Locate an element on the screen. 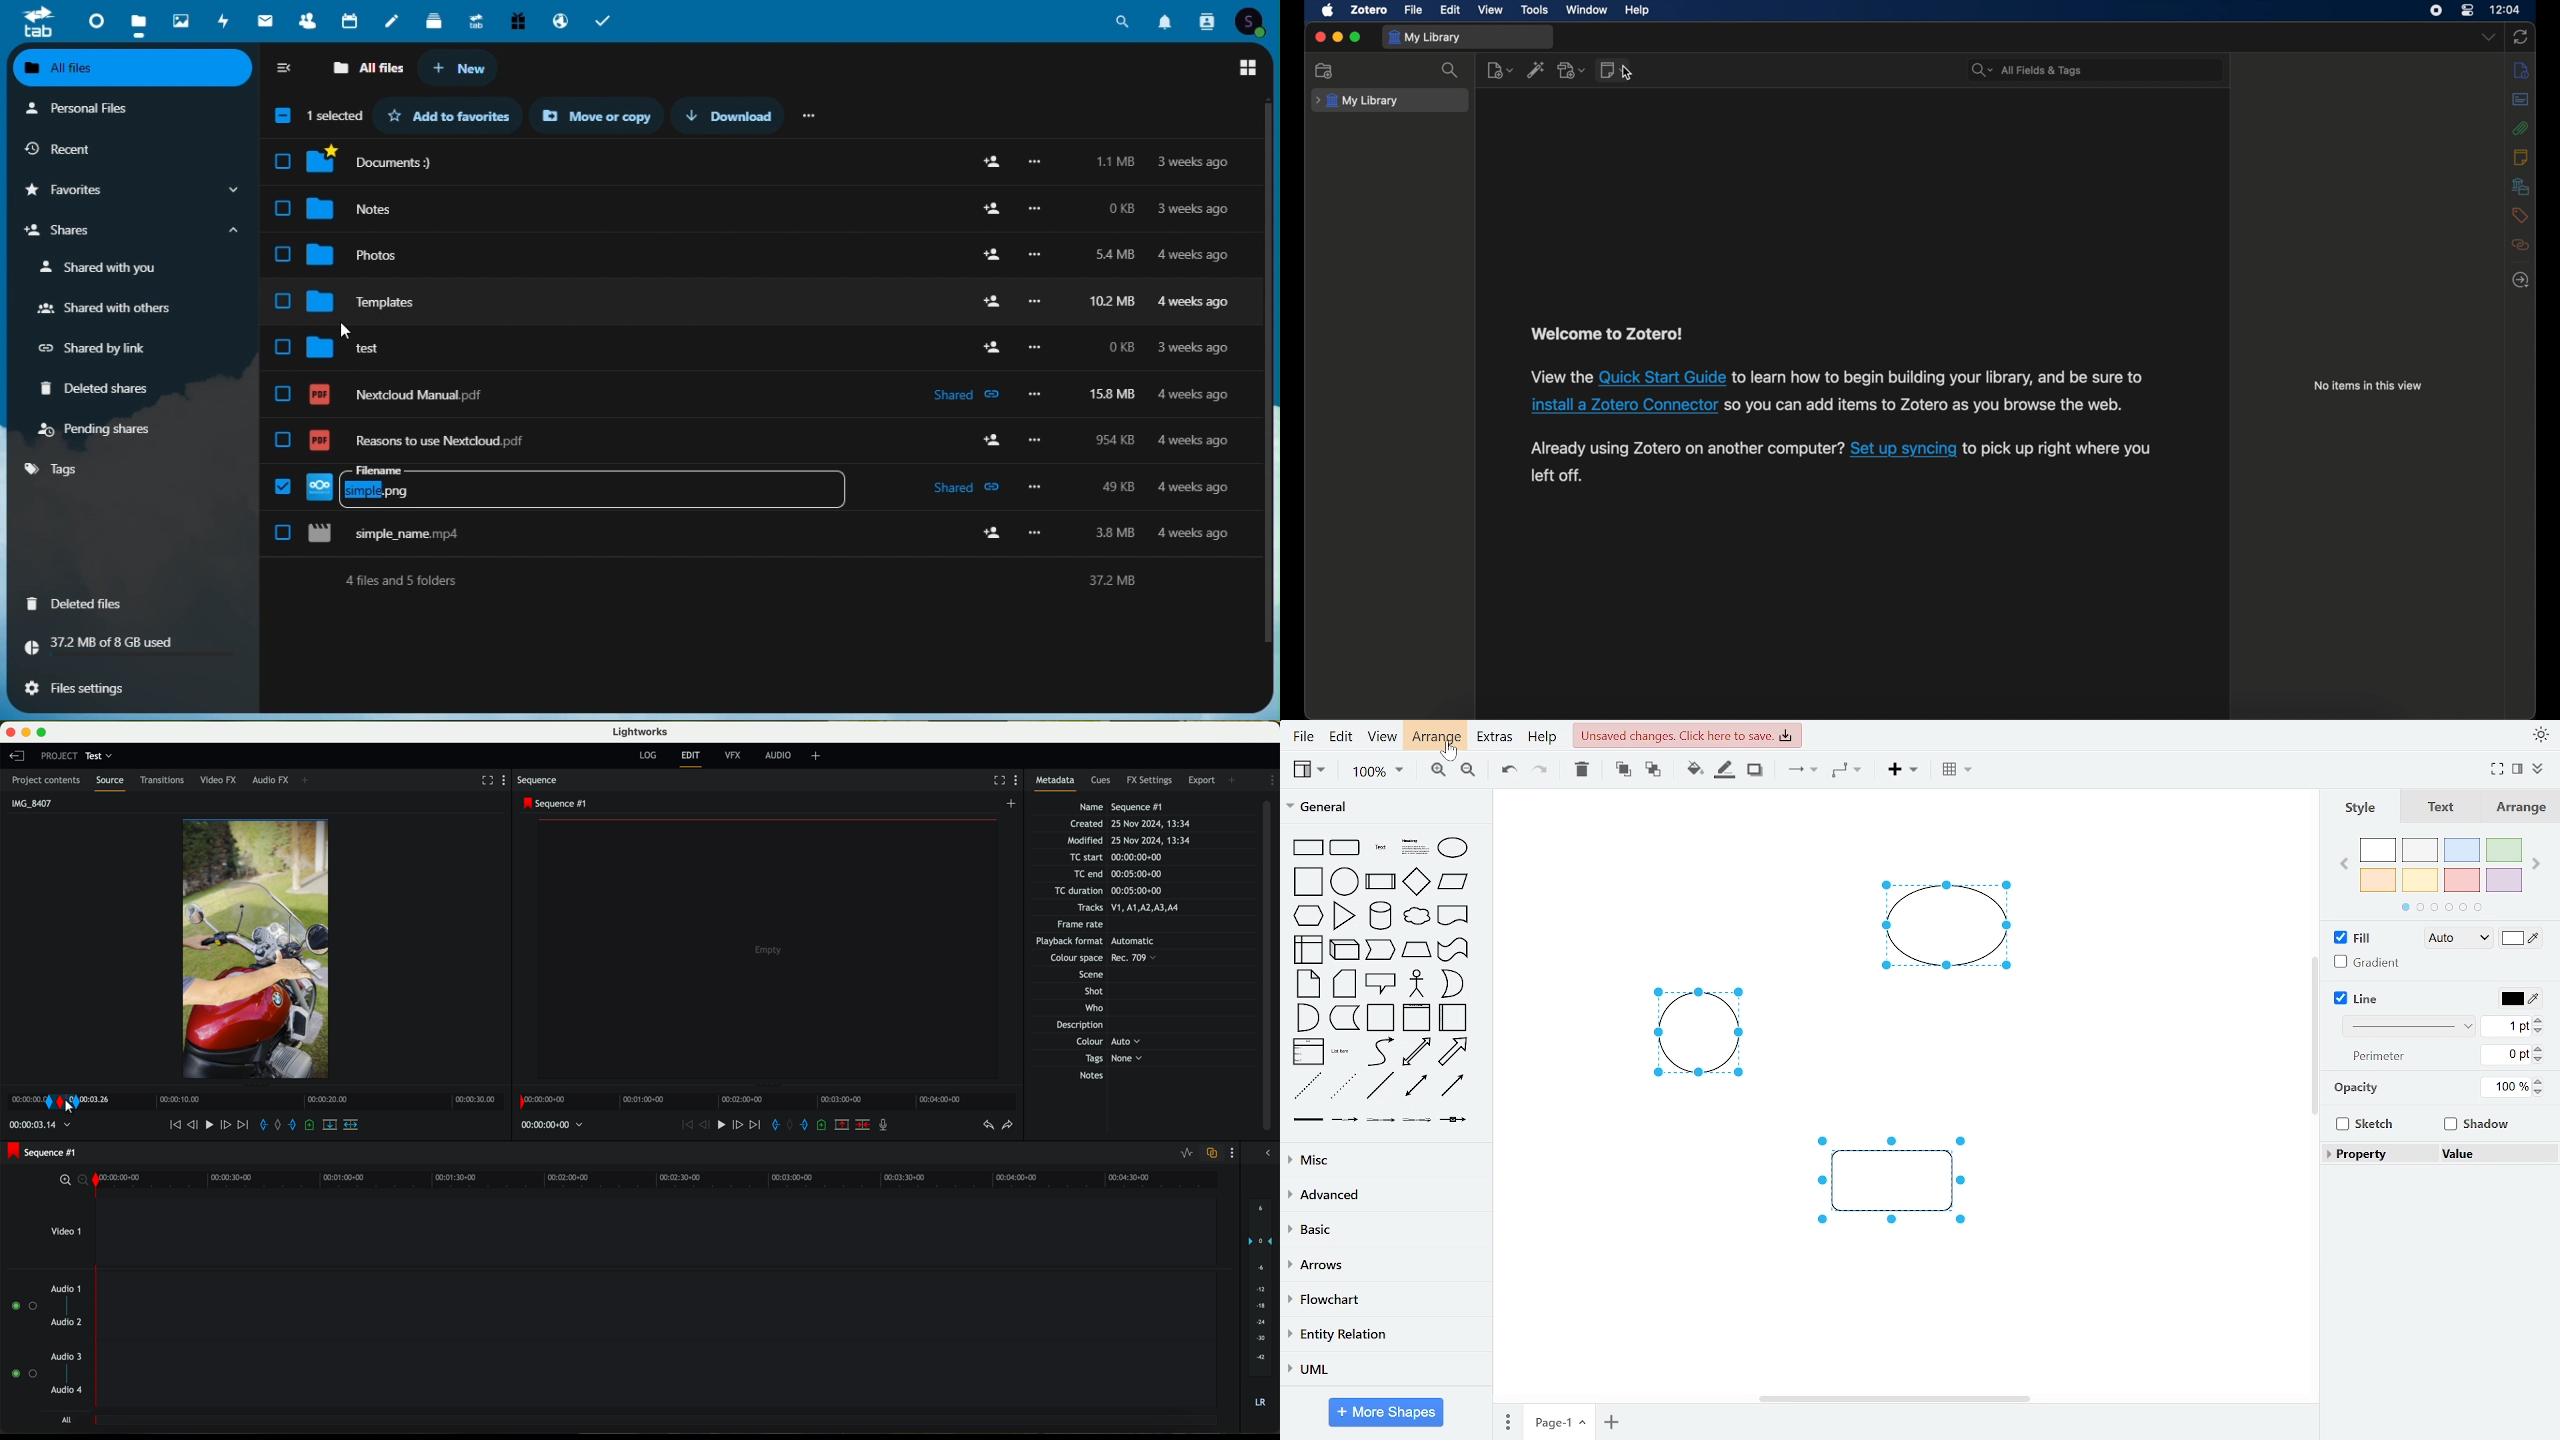  step is located at coordinates (1344, 1019).